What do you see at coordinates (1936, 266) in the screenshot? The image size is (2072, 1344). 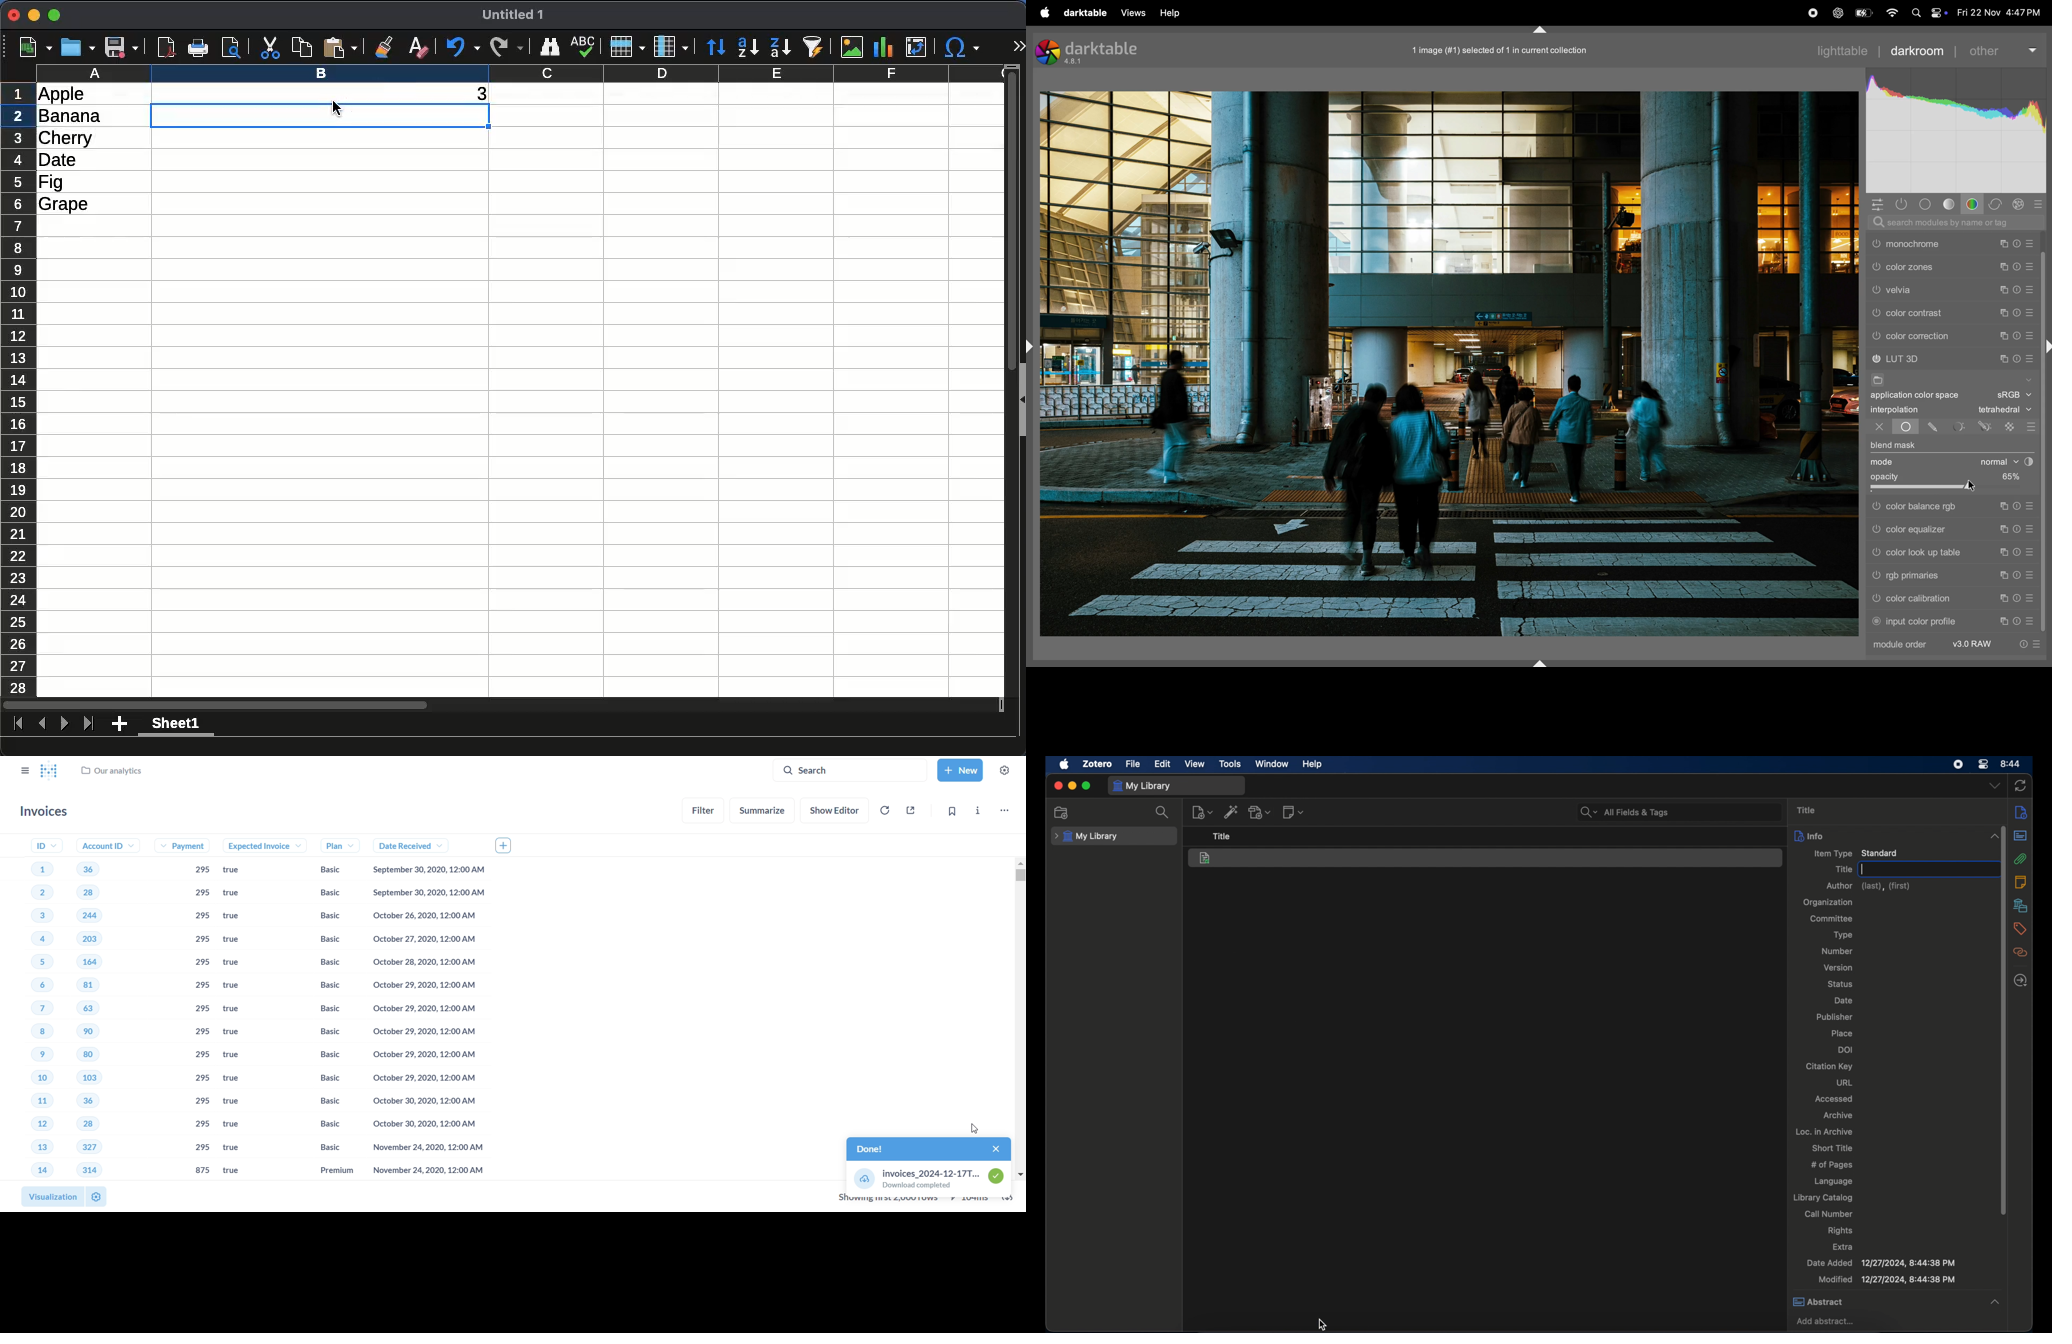 I see `monchrome` at bounding box center [1936, 266].